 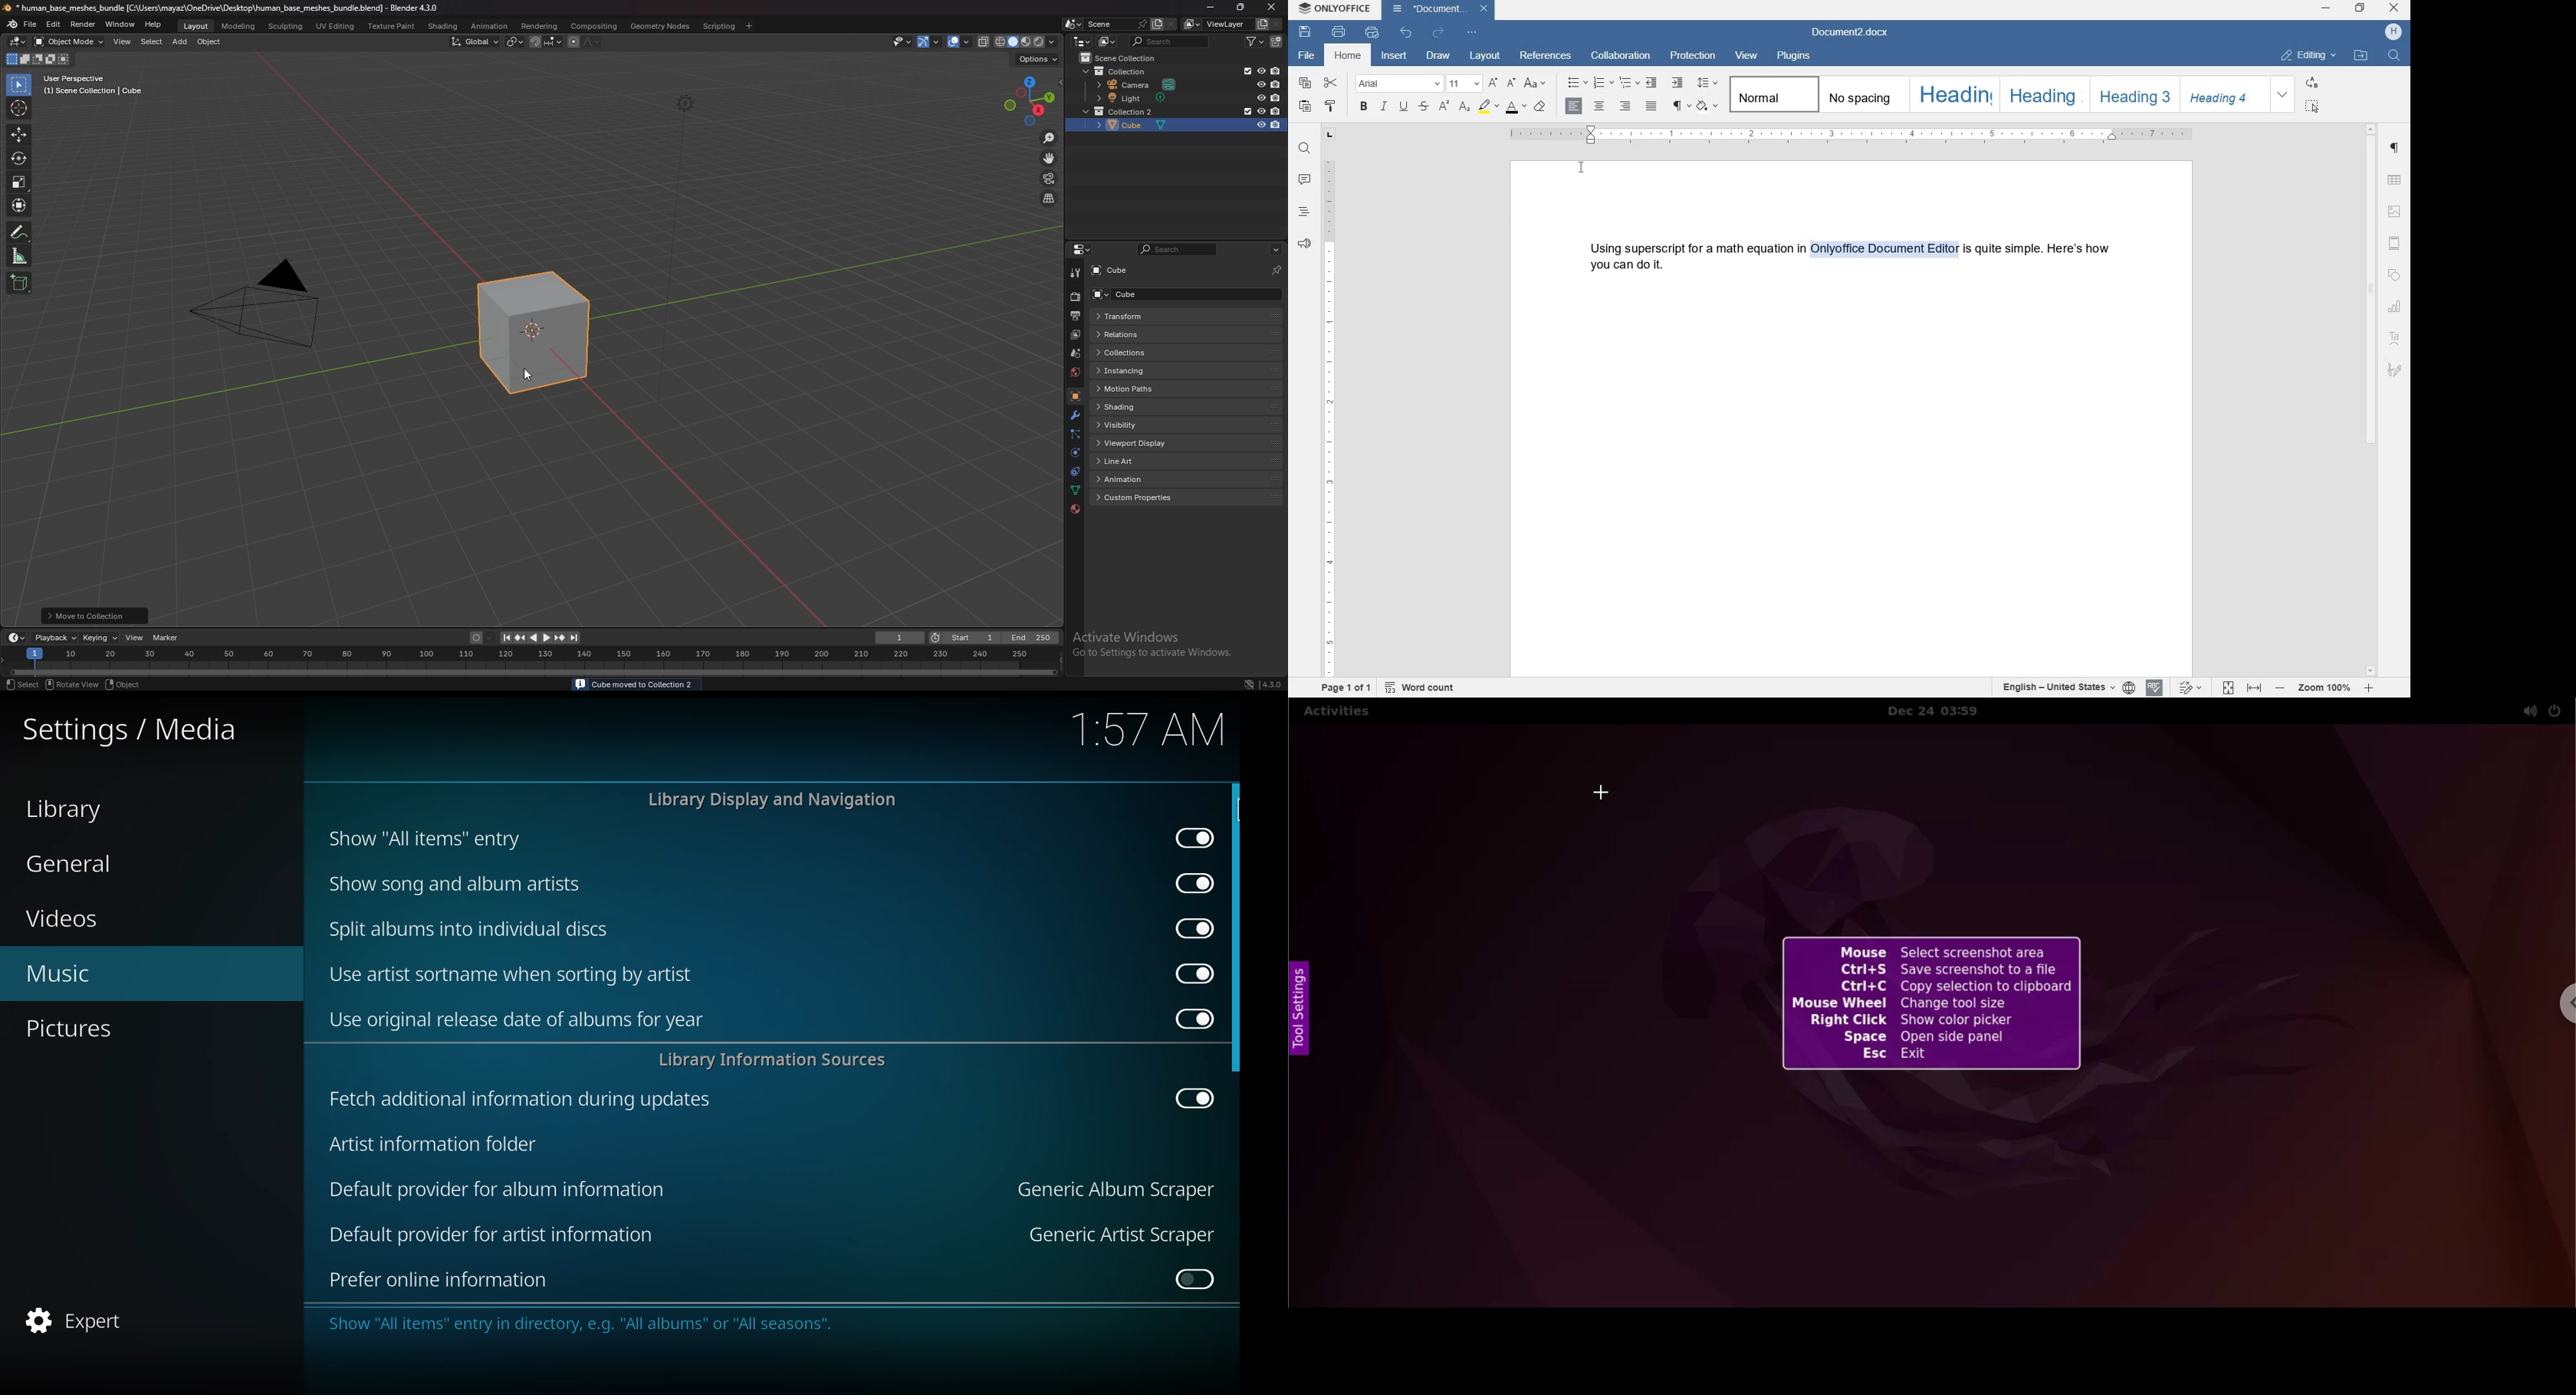 I want to click on hide in viewport, so click(x=1261, y=97).